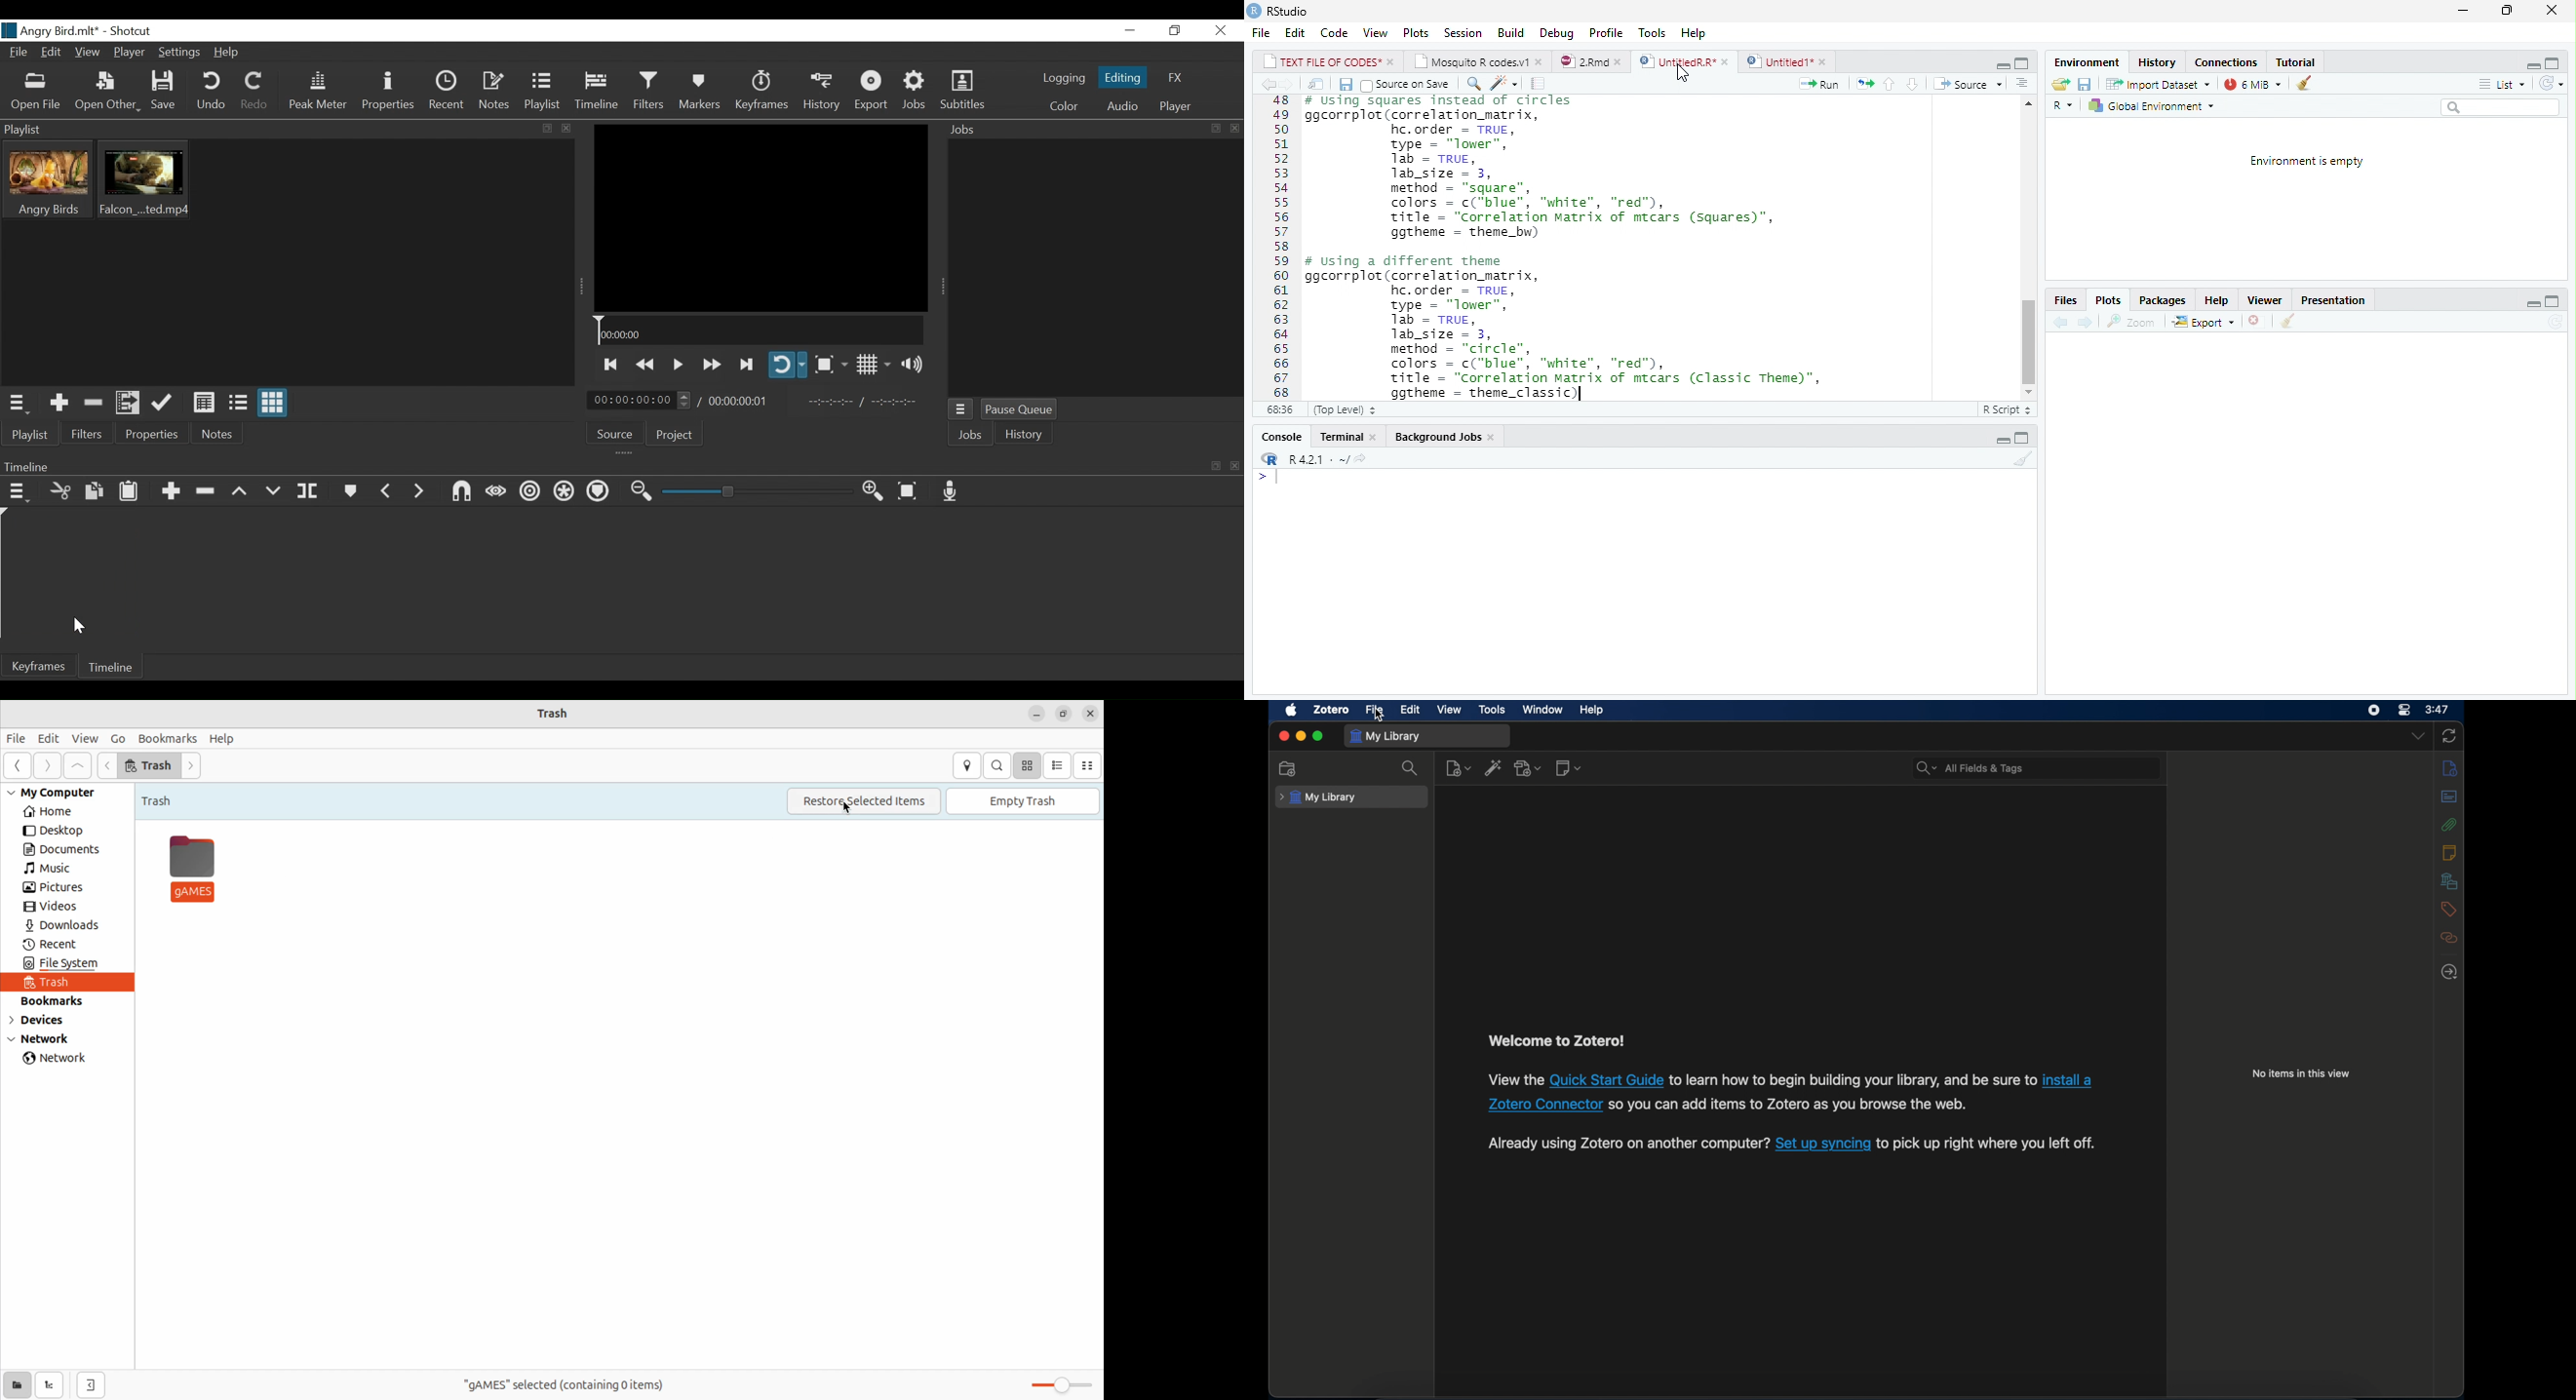 This screenshot has width=2576, height=1400. Describe the element at coordinates (1910, 84) in the screenshot. I see `go to next section/chunk` at that location.